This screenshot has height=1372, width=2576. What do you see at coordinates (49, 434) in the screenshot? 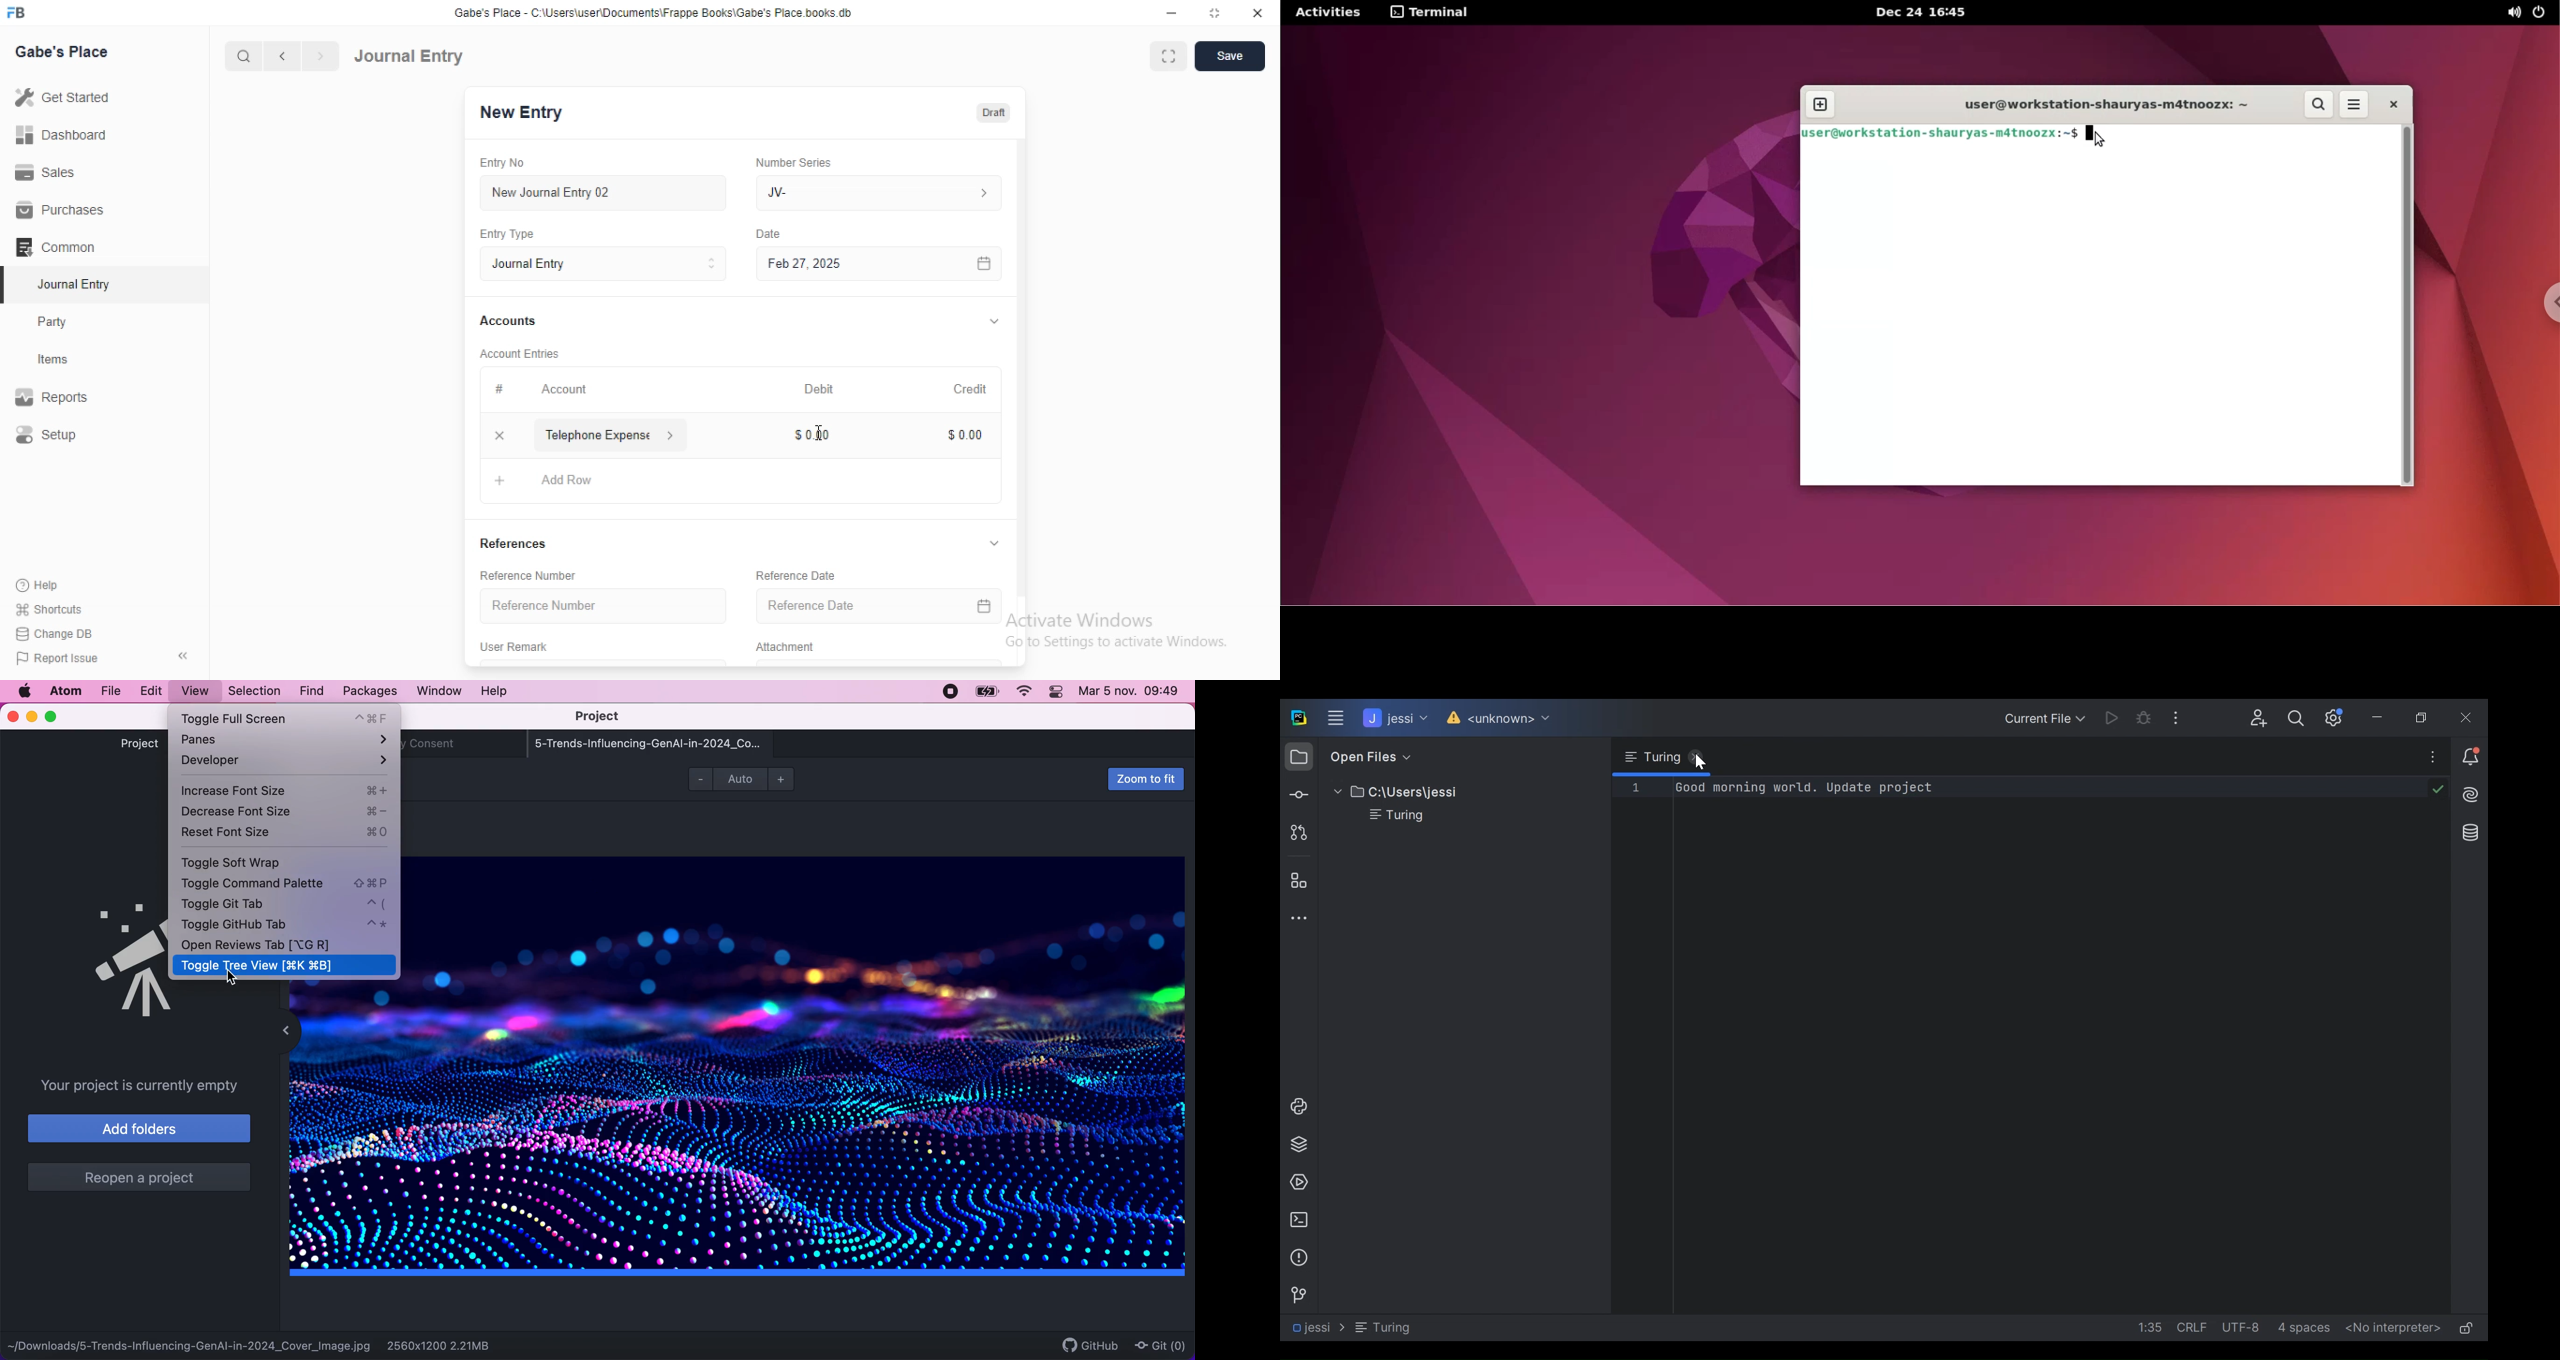
I see `Setup` at bounding box center [49, 434].